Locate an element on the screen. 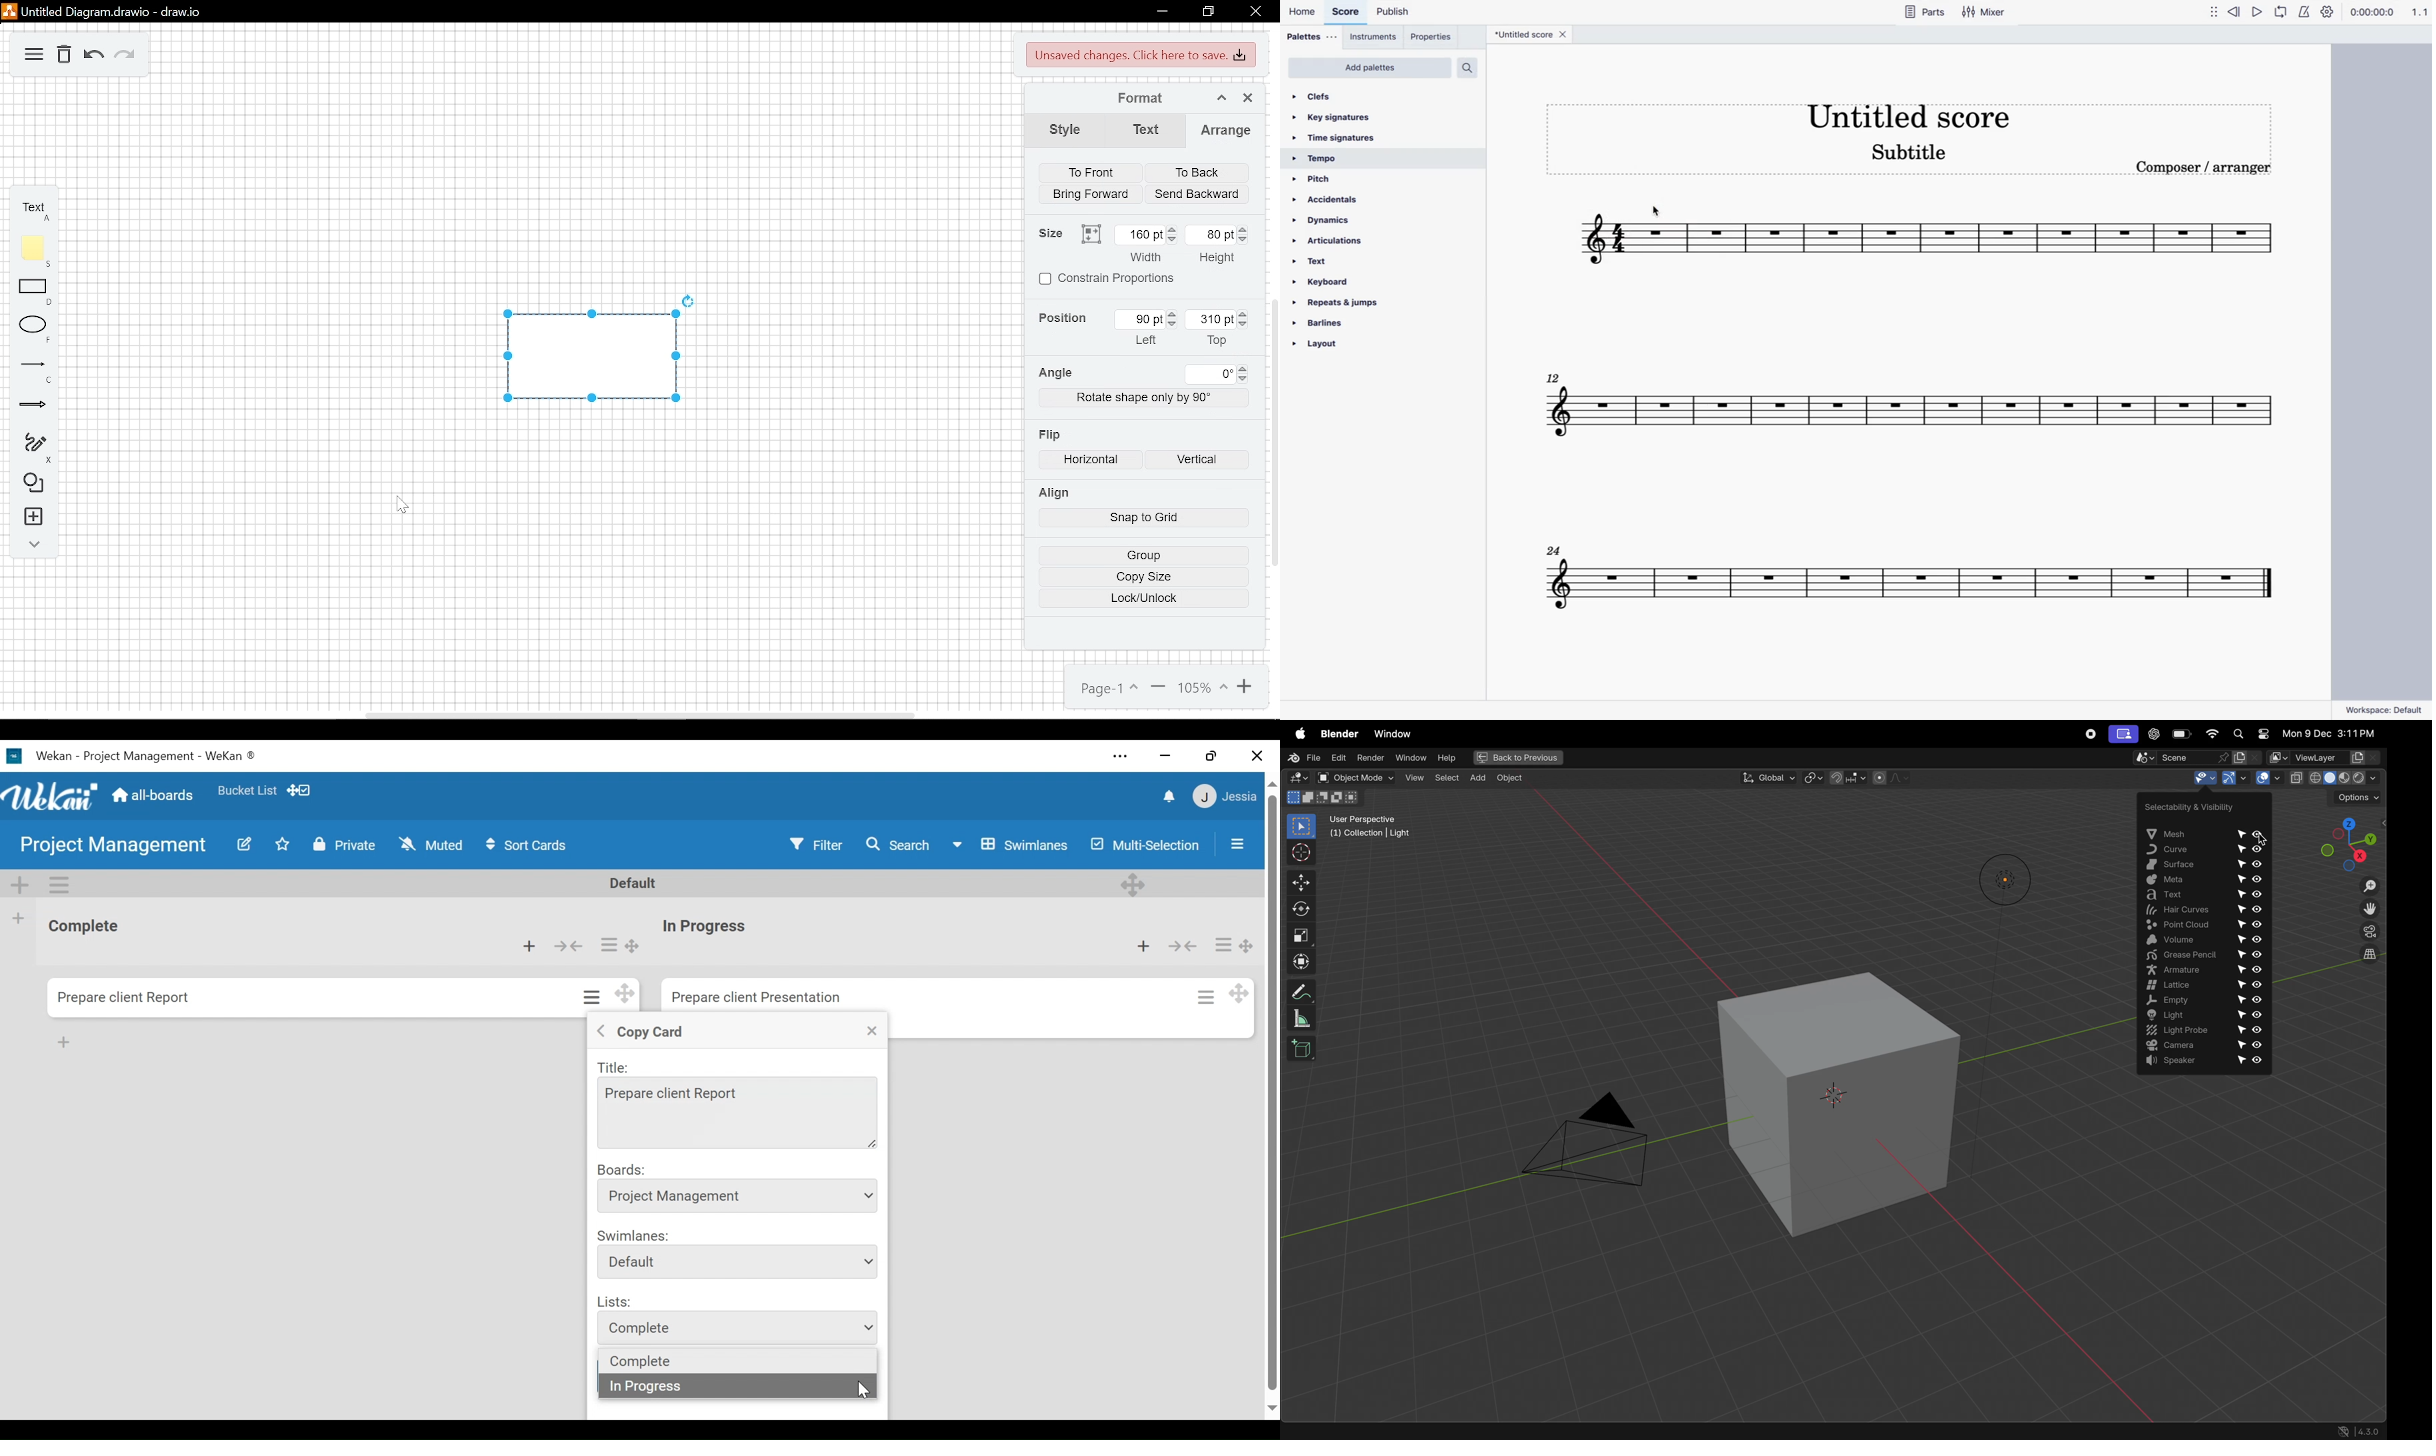 This screenshot has width=2436, height=1456. Boards is located at coordinates (623, 1169).